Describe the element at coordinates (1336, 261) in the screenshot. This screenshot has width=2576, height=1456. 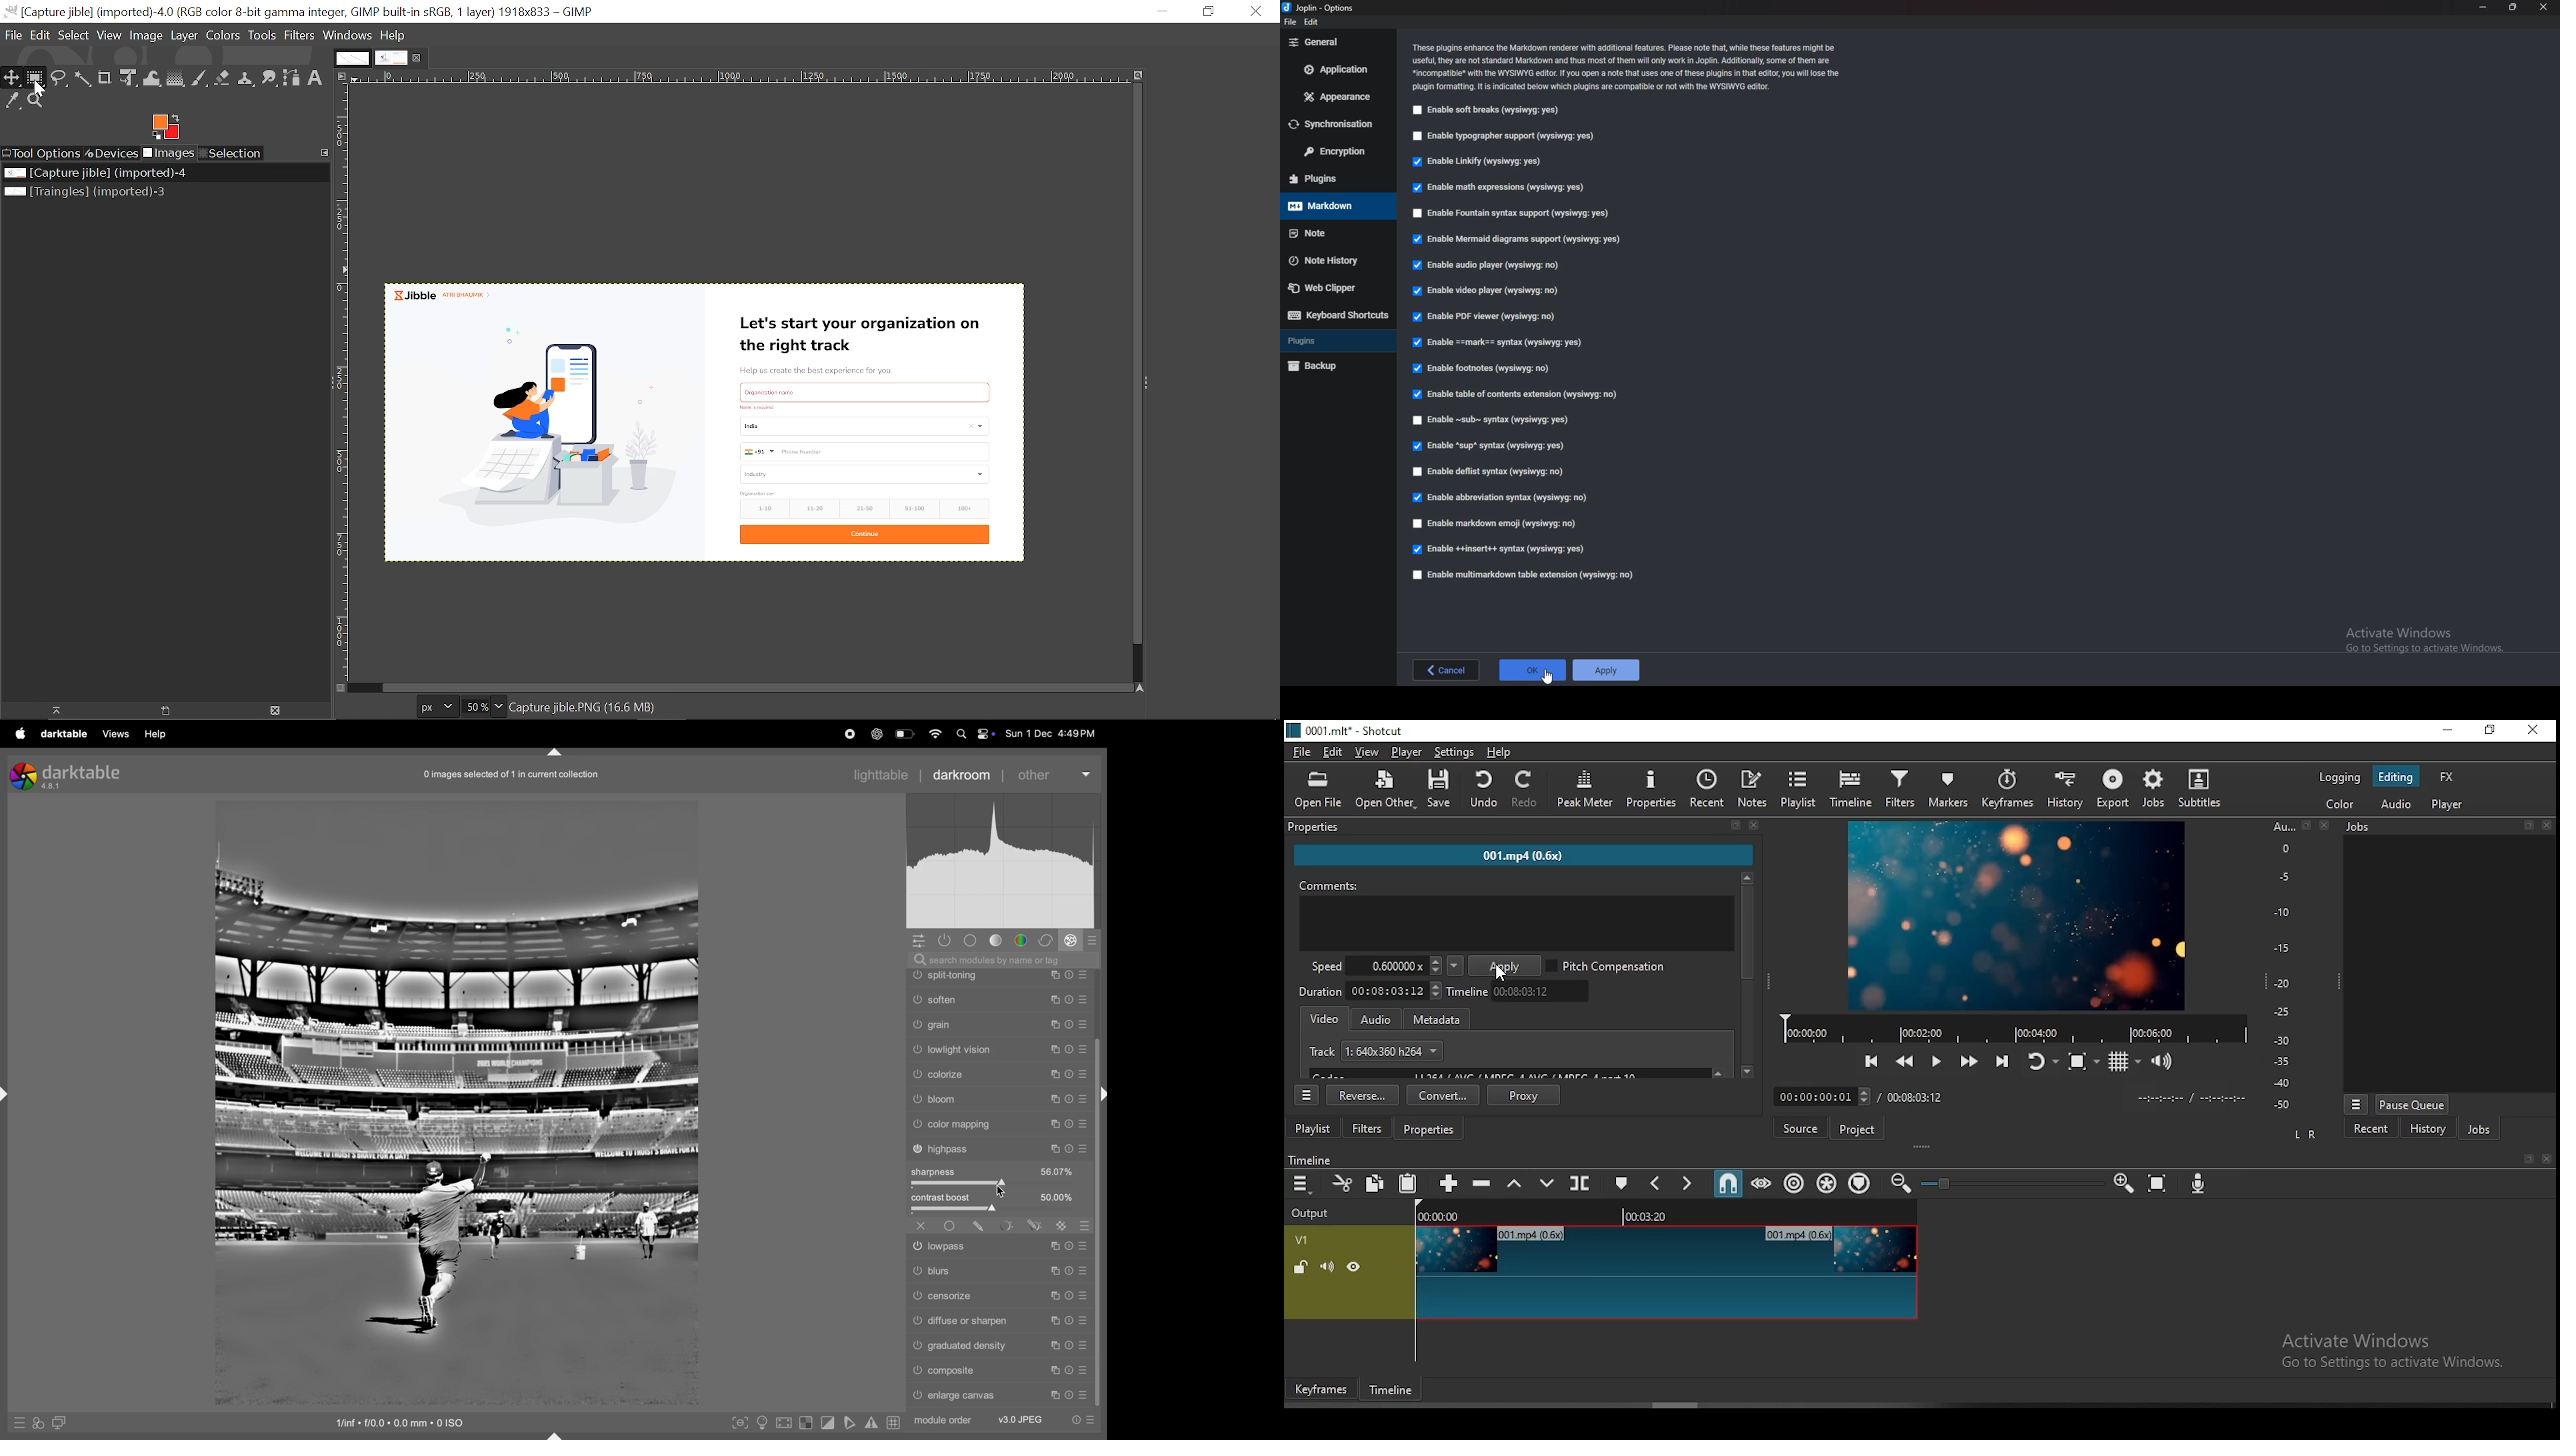
I see `note history` at that location.